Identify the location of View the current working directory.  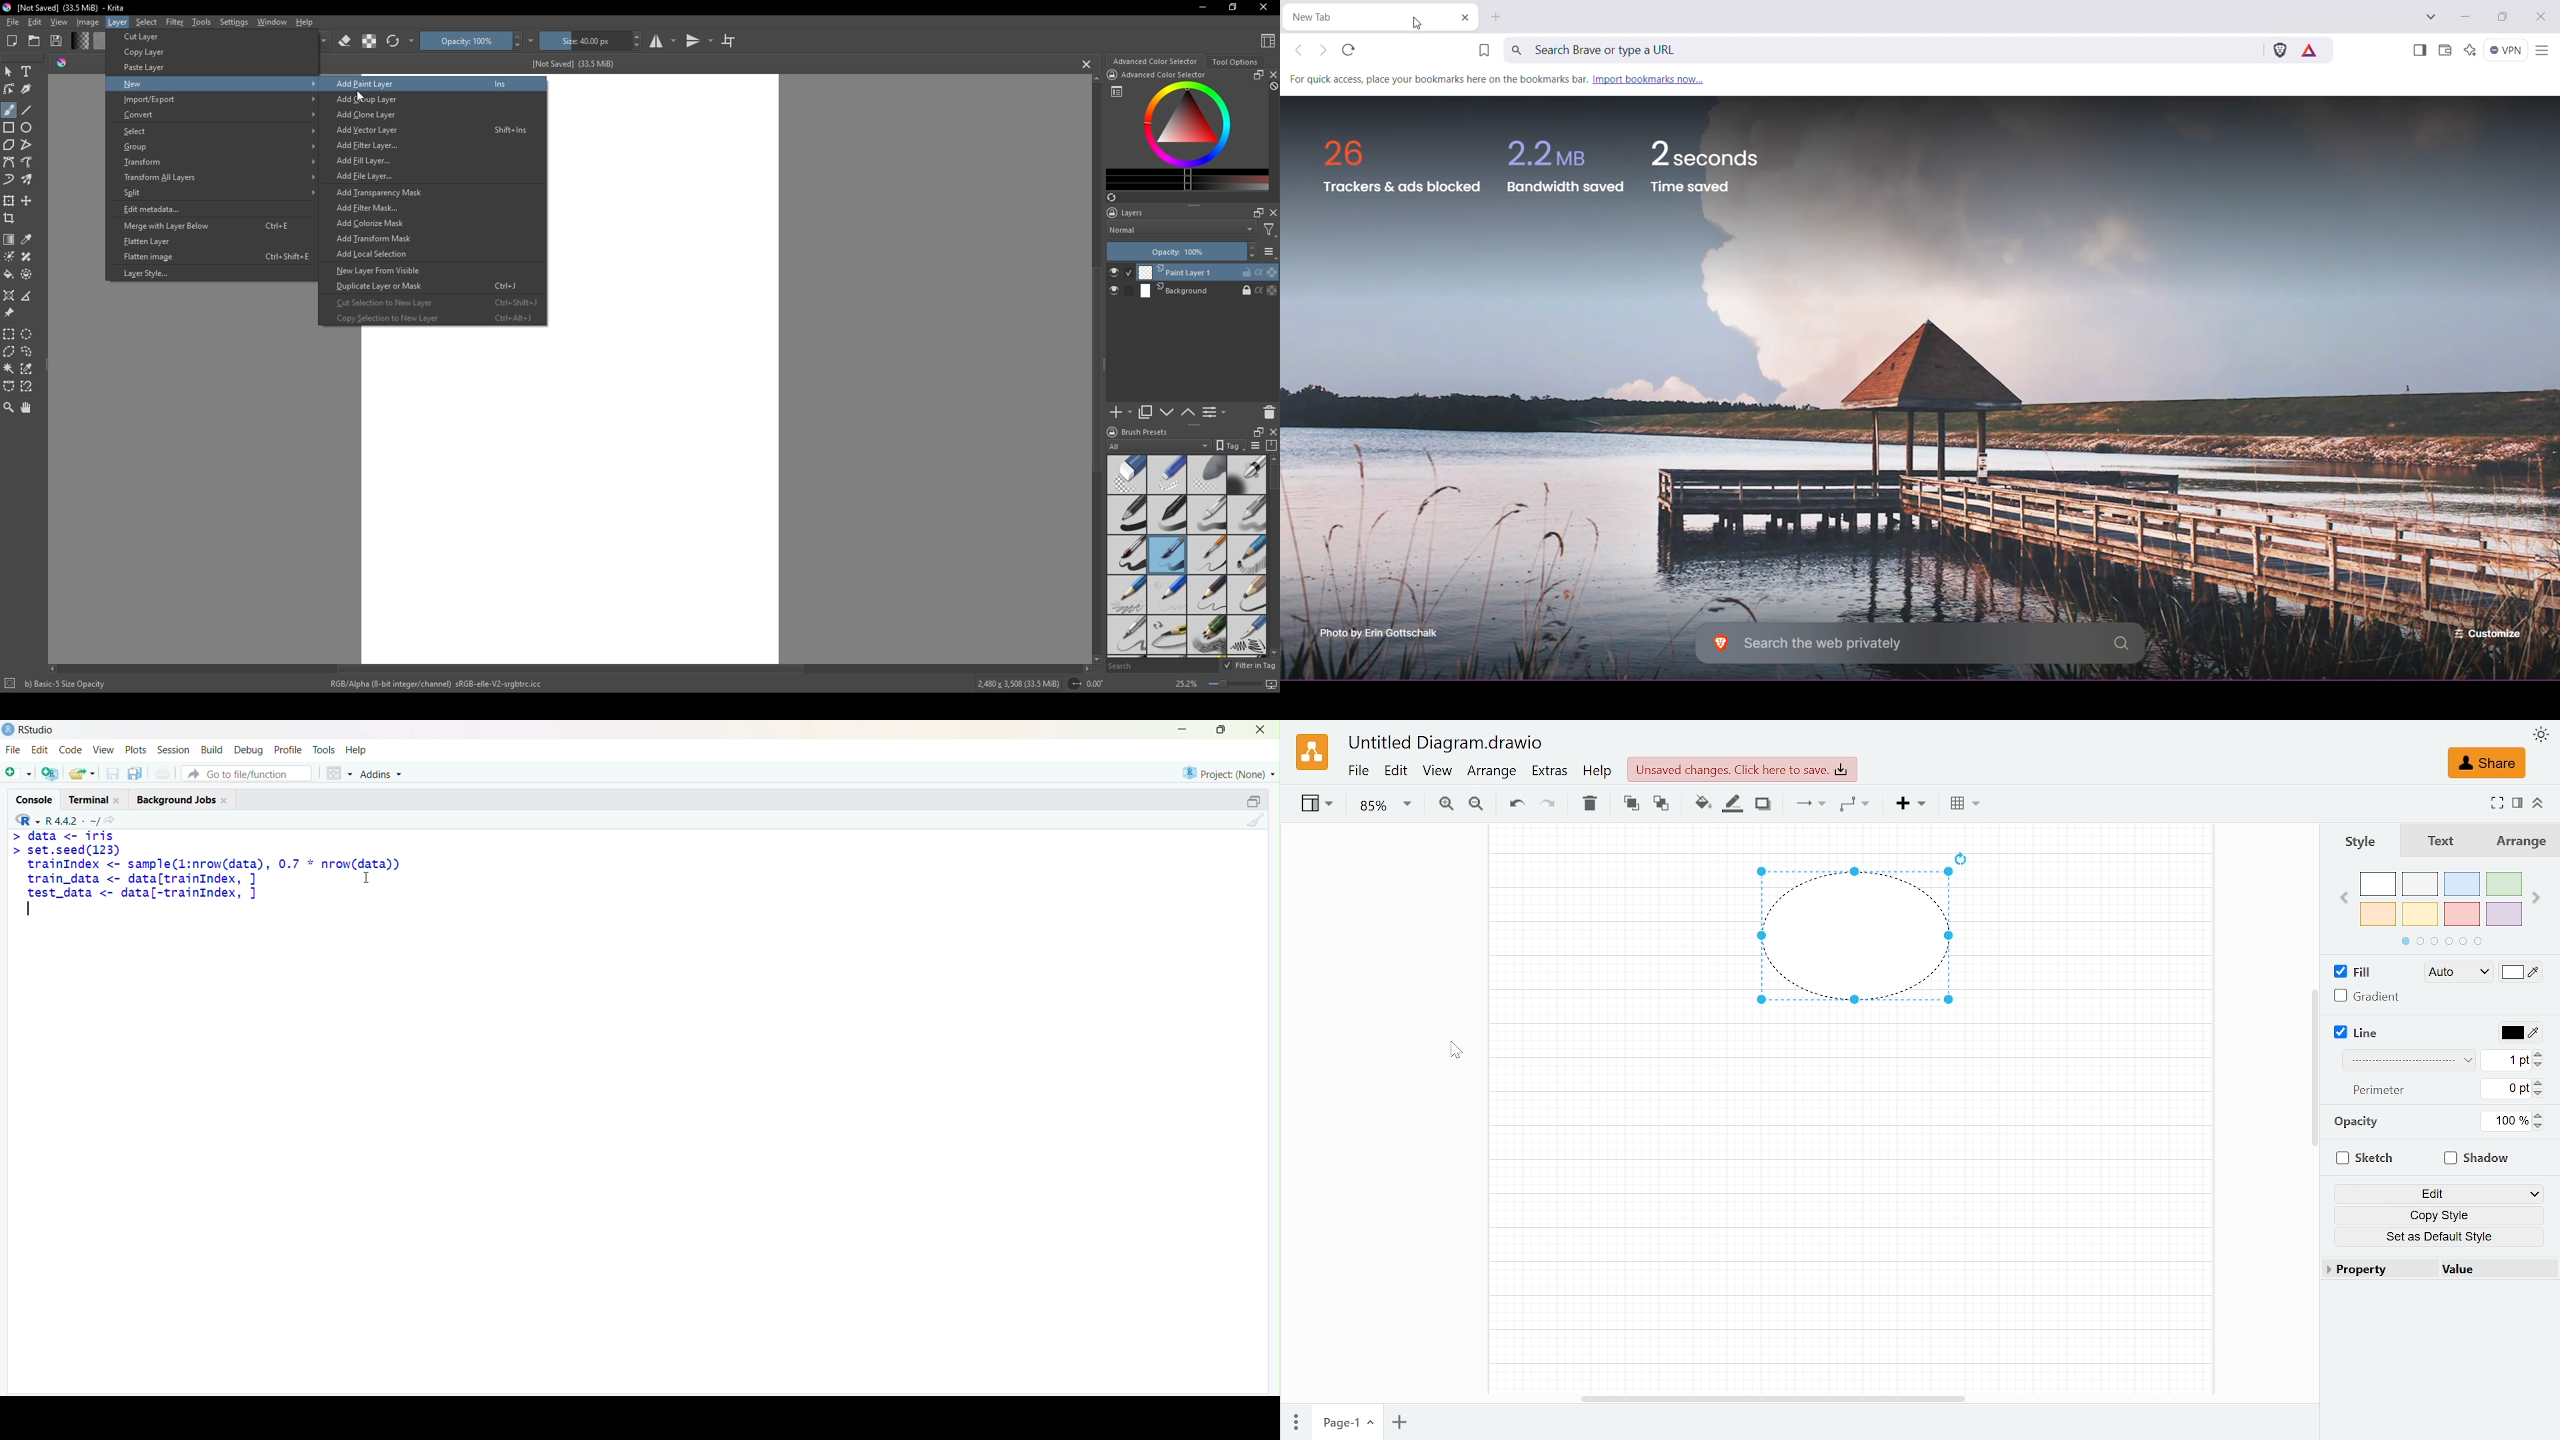
(115, 819).